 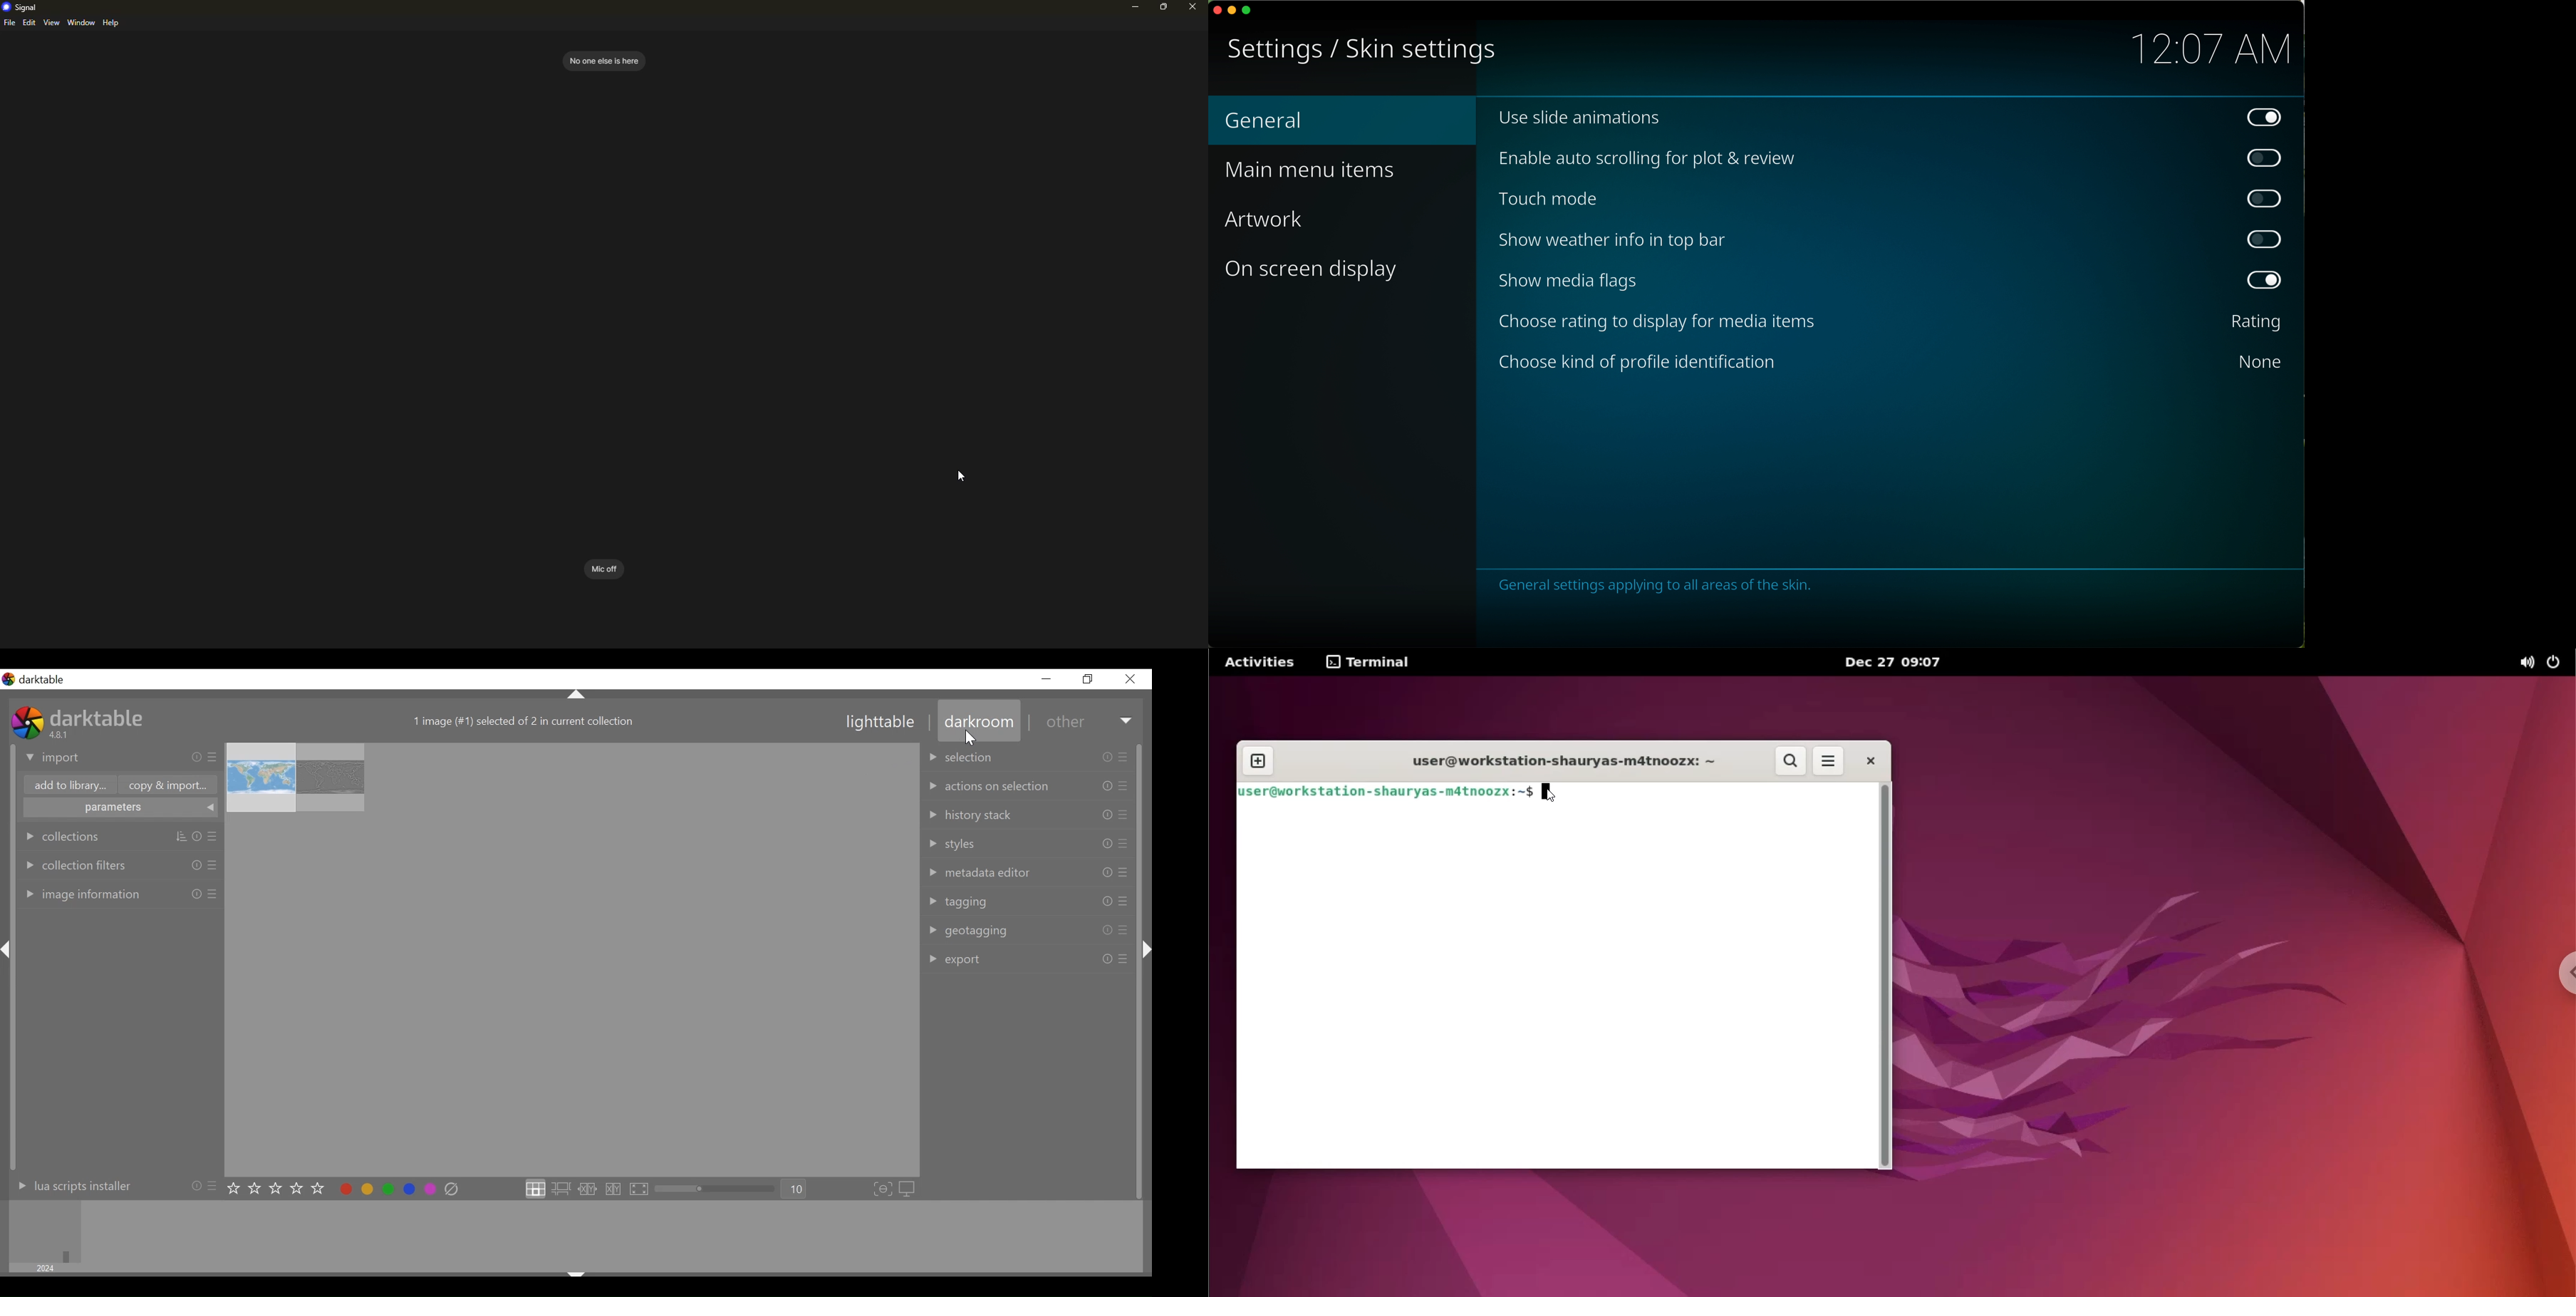 I want to click on Collapse , so click(x=577, y=694).